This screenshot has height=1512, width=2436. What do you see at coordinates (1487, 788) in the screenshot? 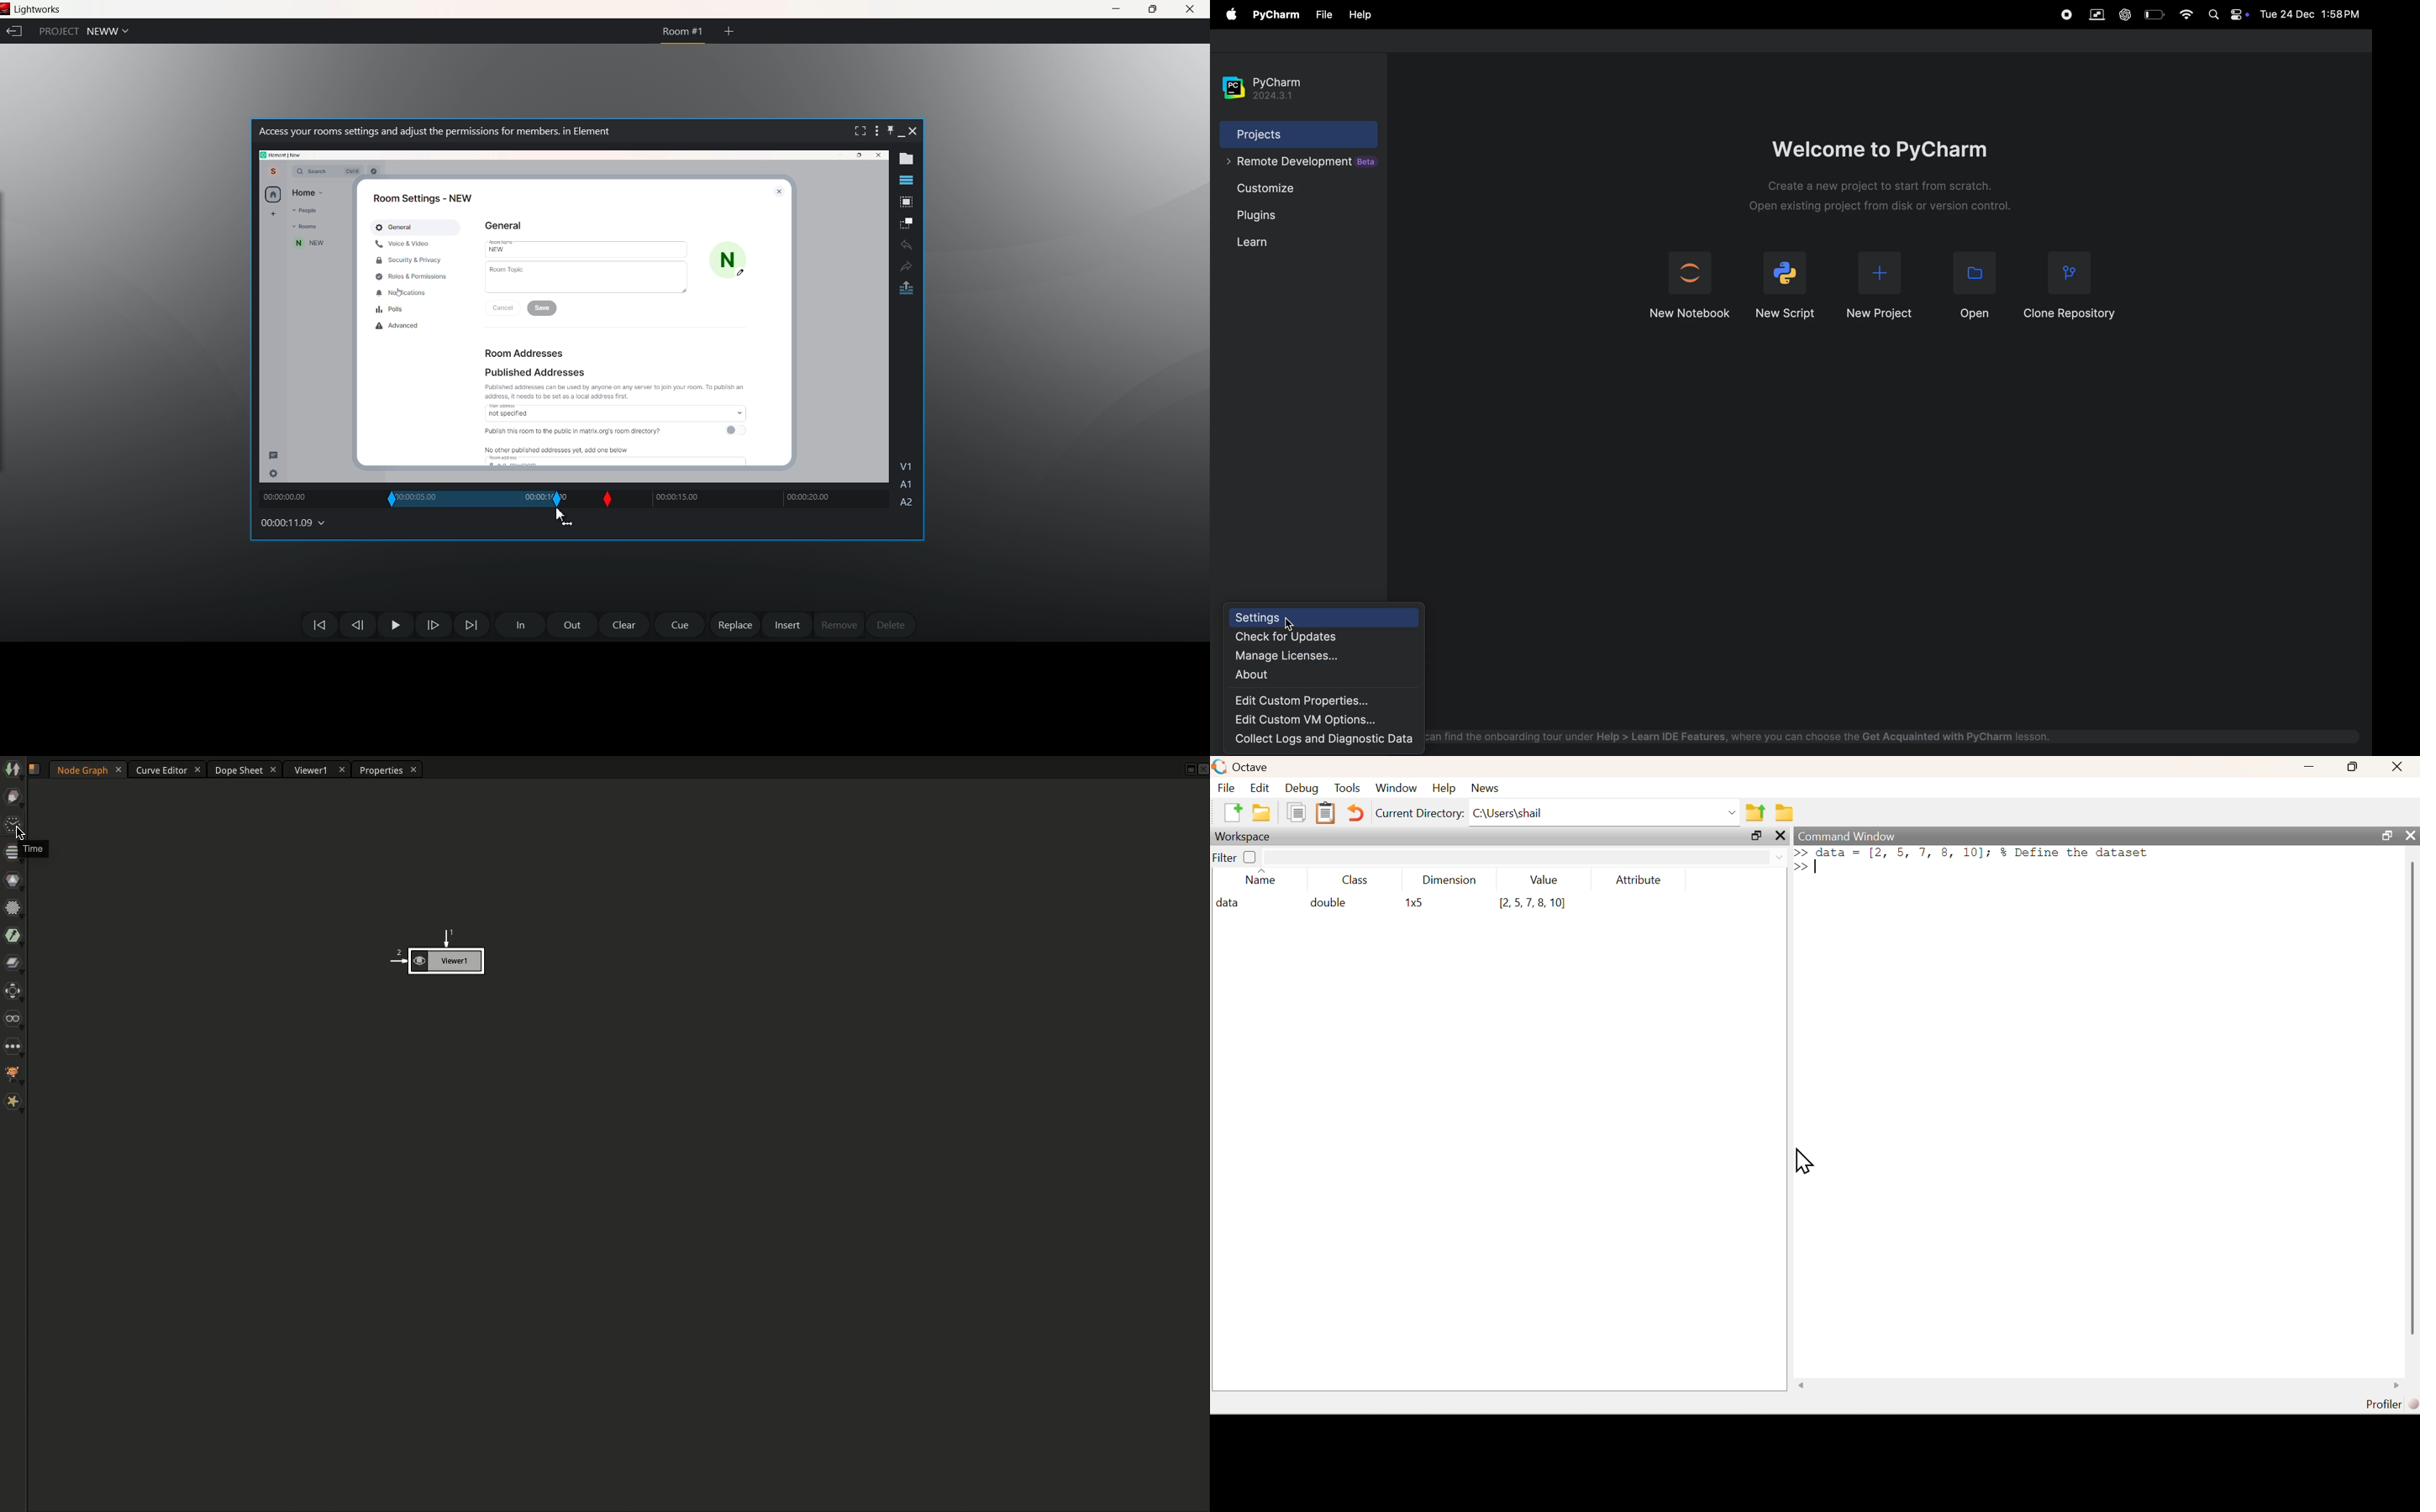
I see `news` at bounding box center [1487, 788].